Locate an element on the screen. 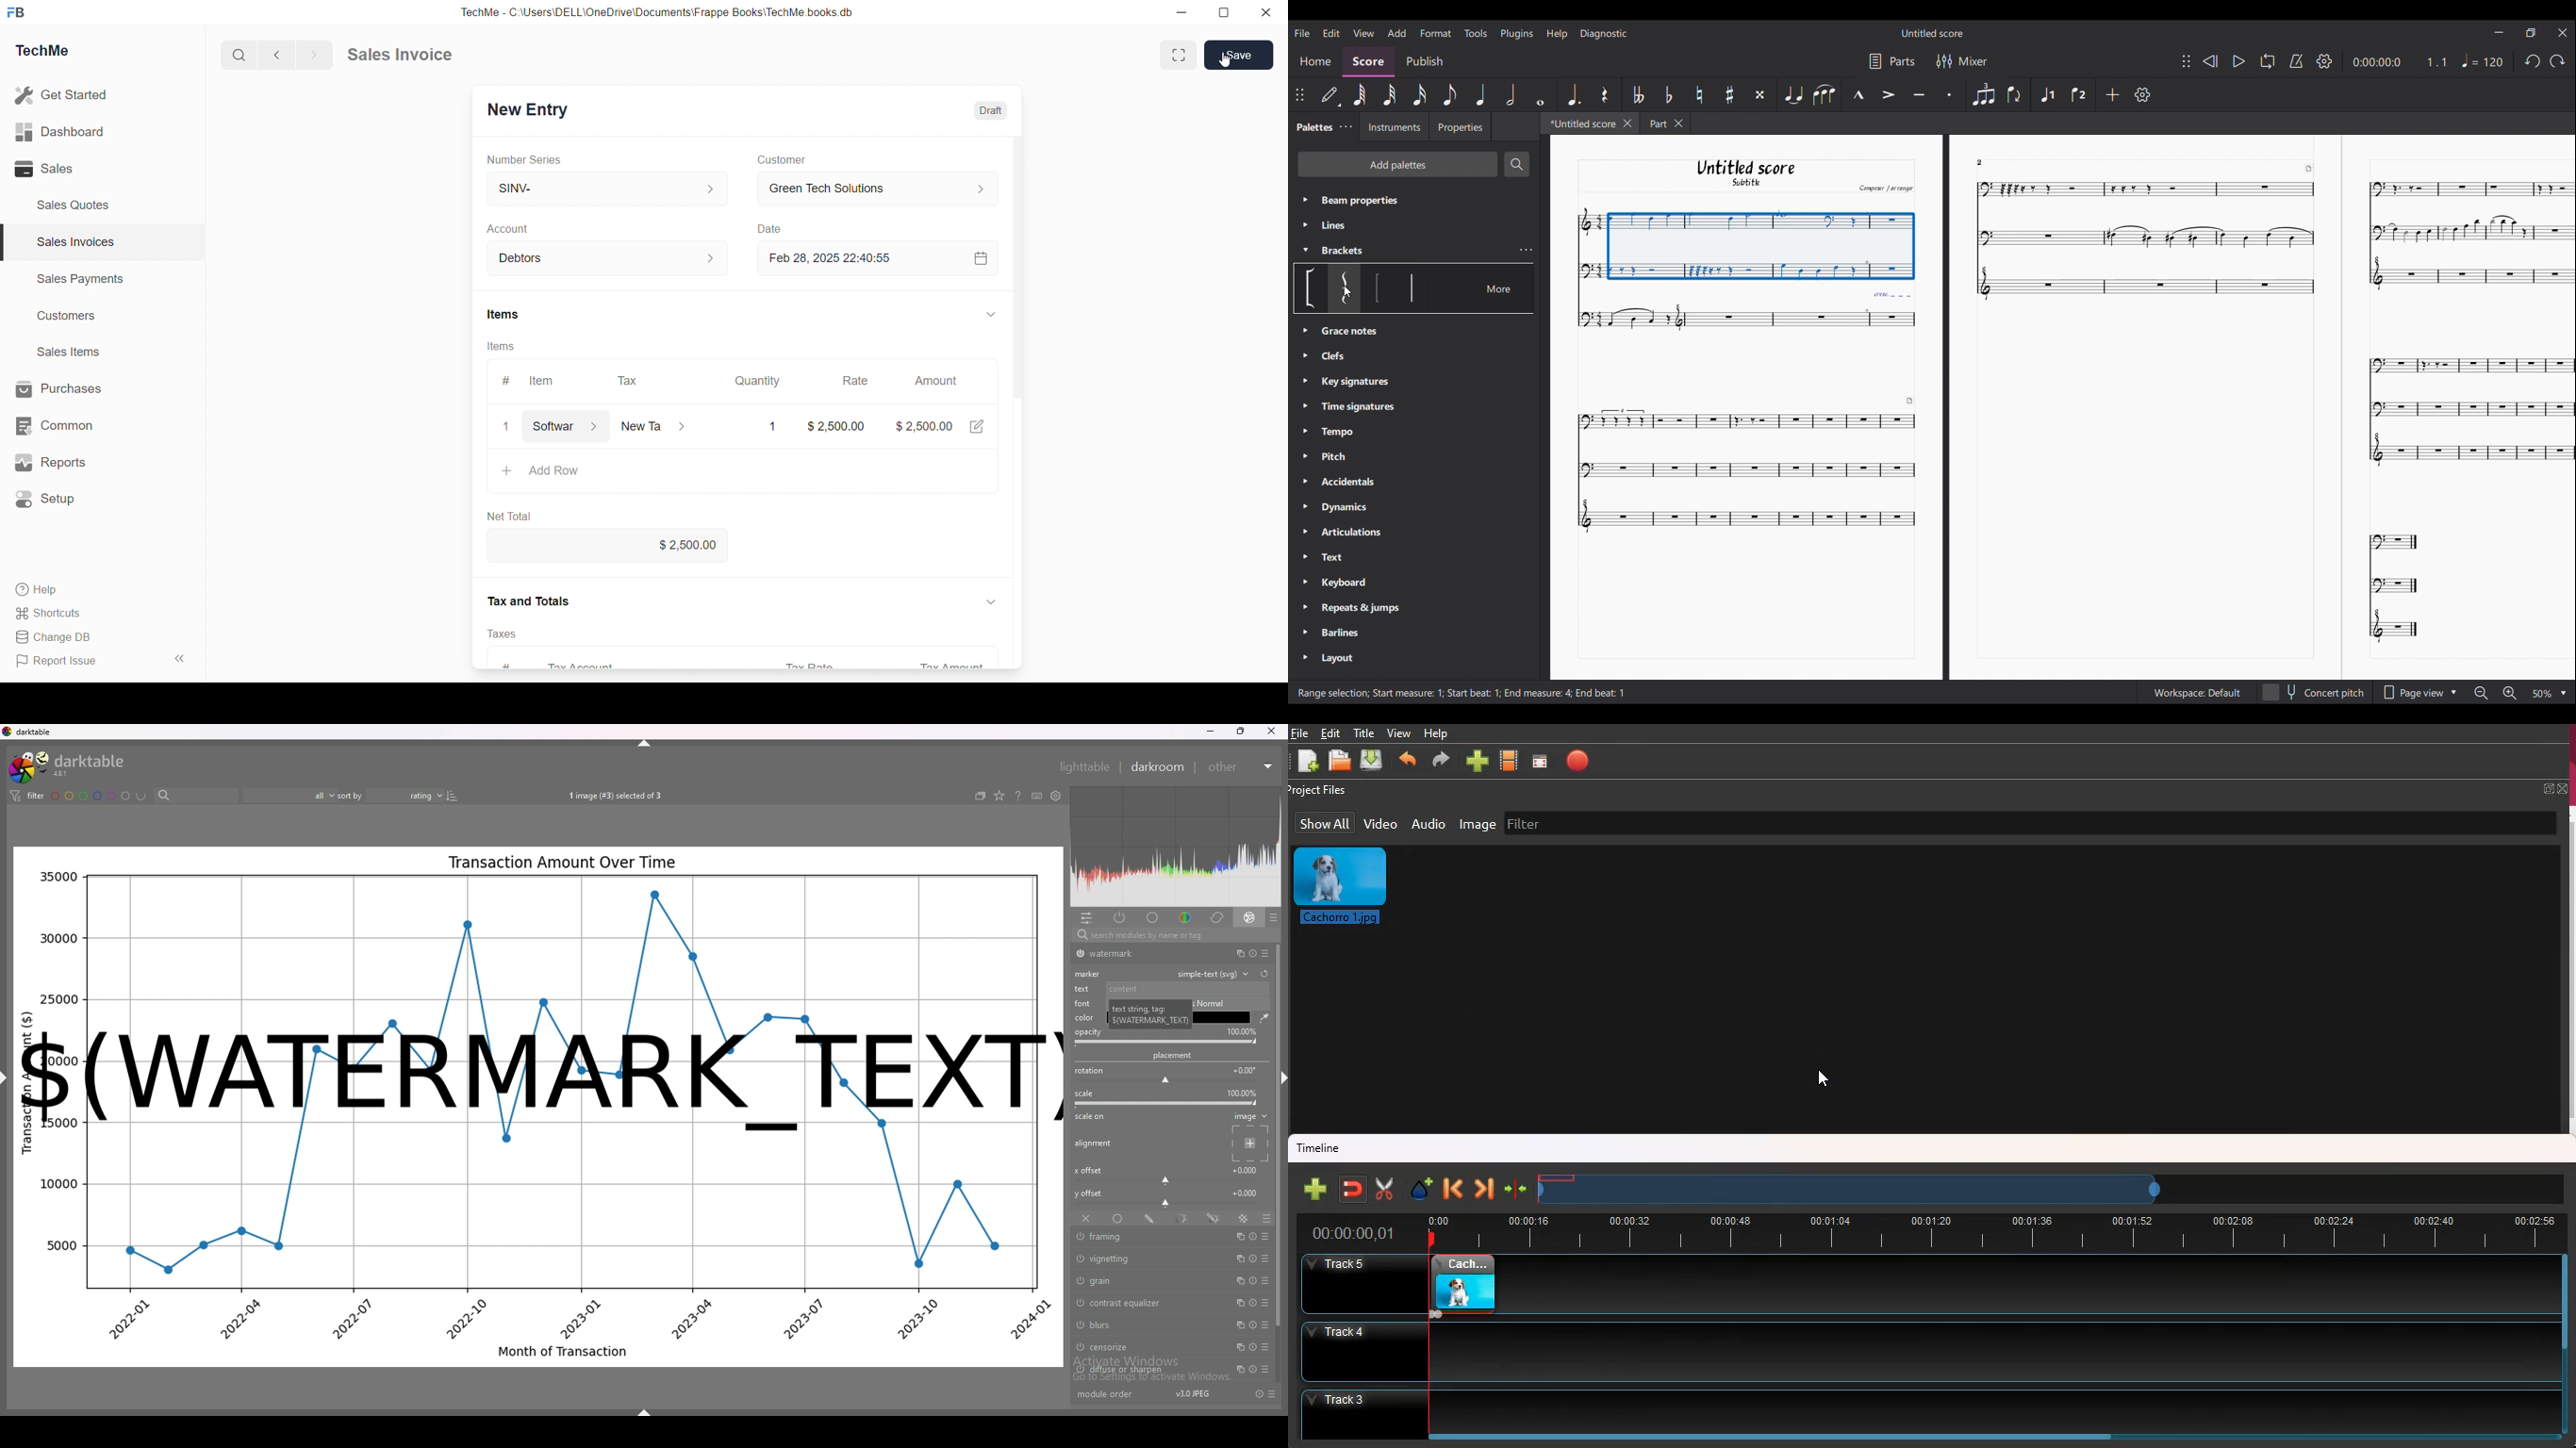 The height and width of the screenshot is (1456, 2576). Setup is located at coordinates (47, 500).